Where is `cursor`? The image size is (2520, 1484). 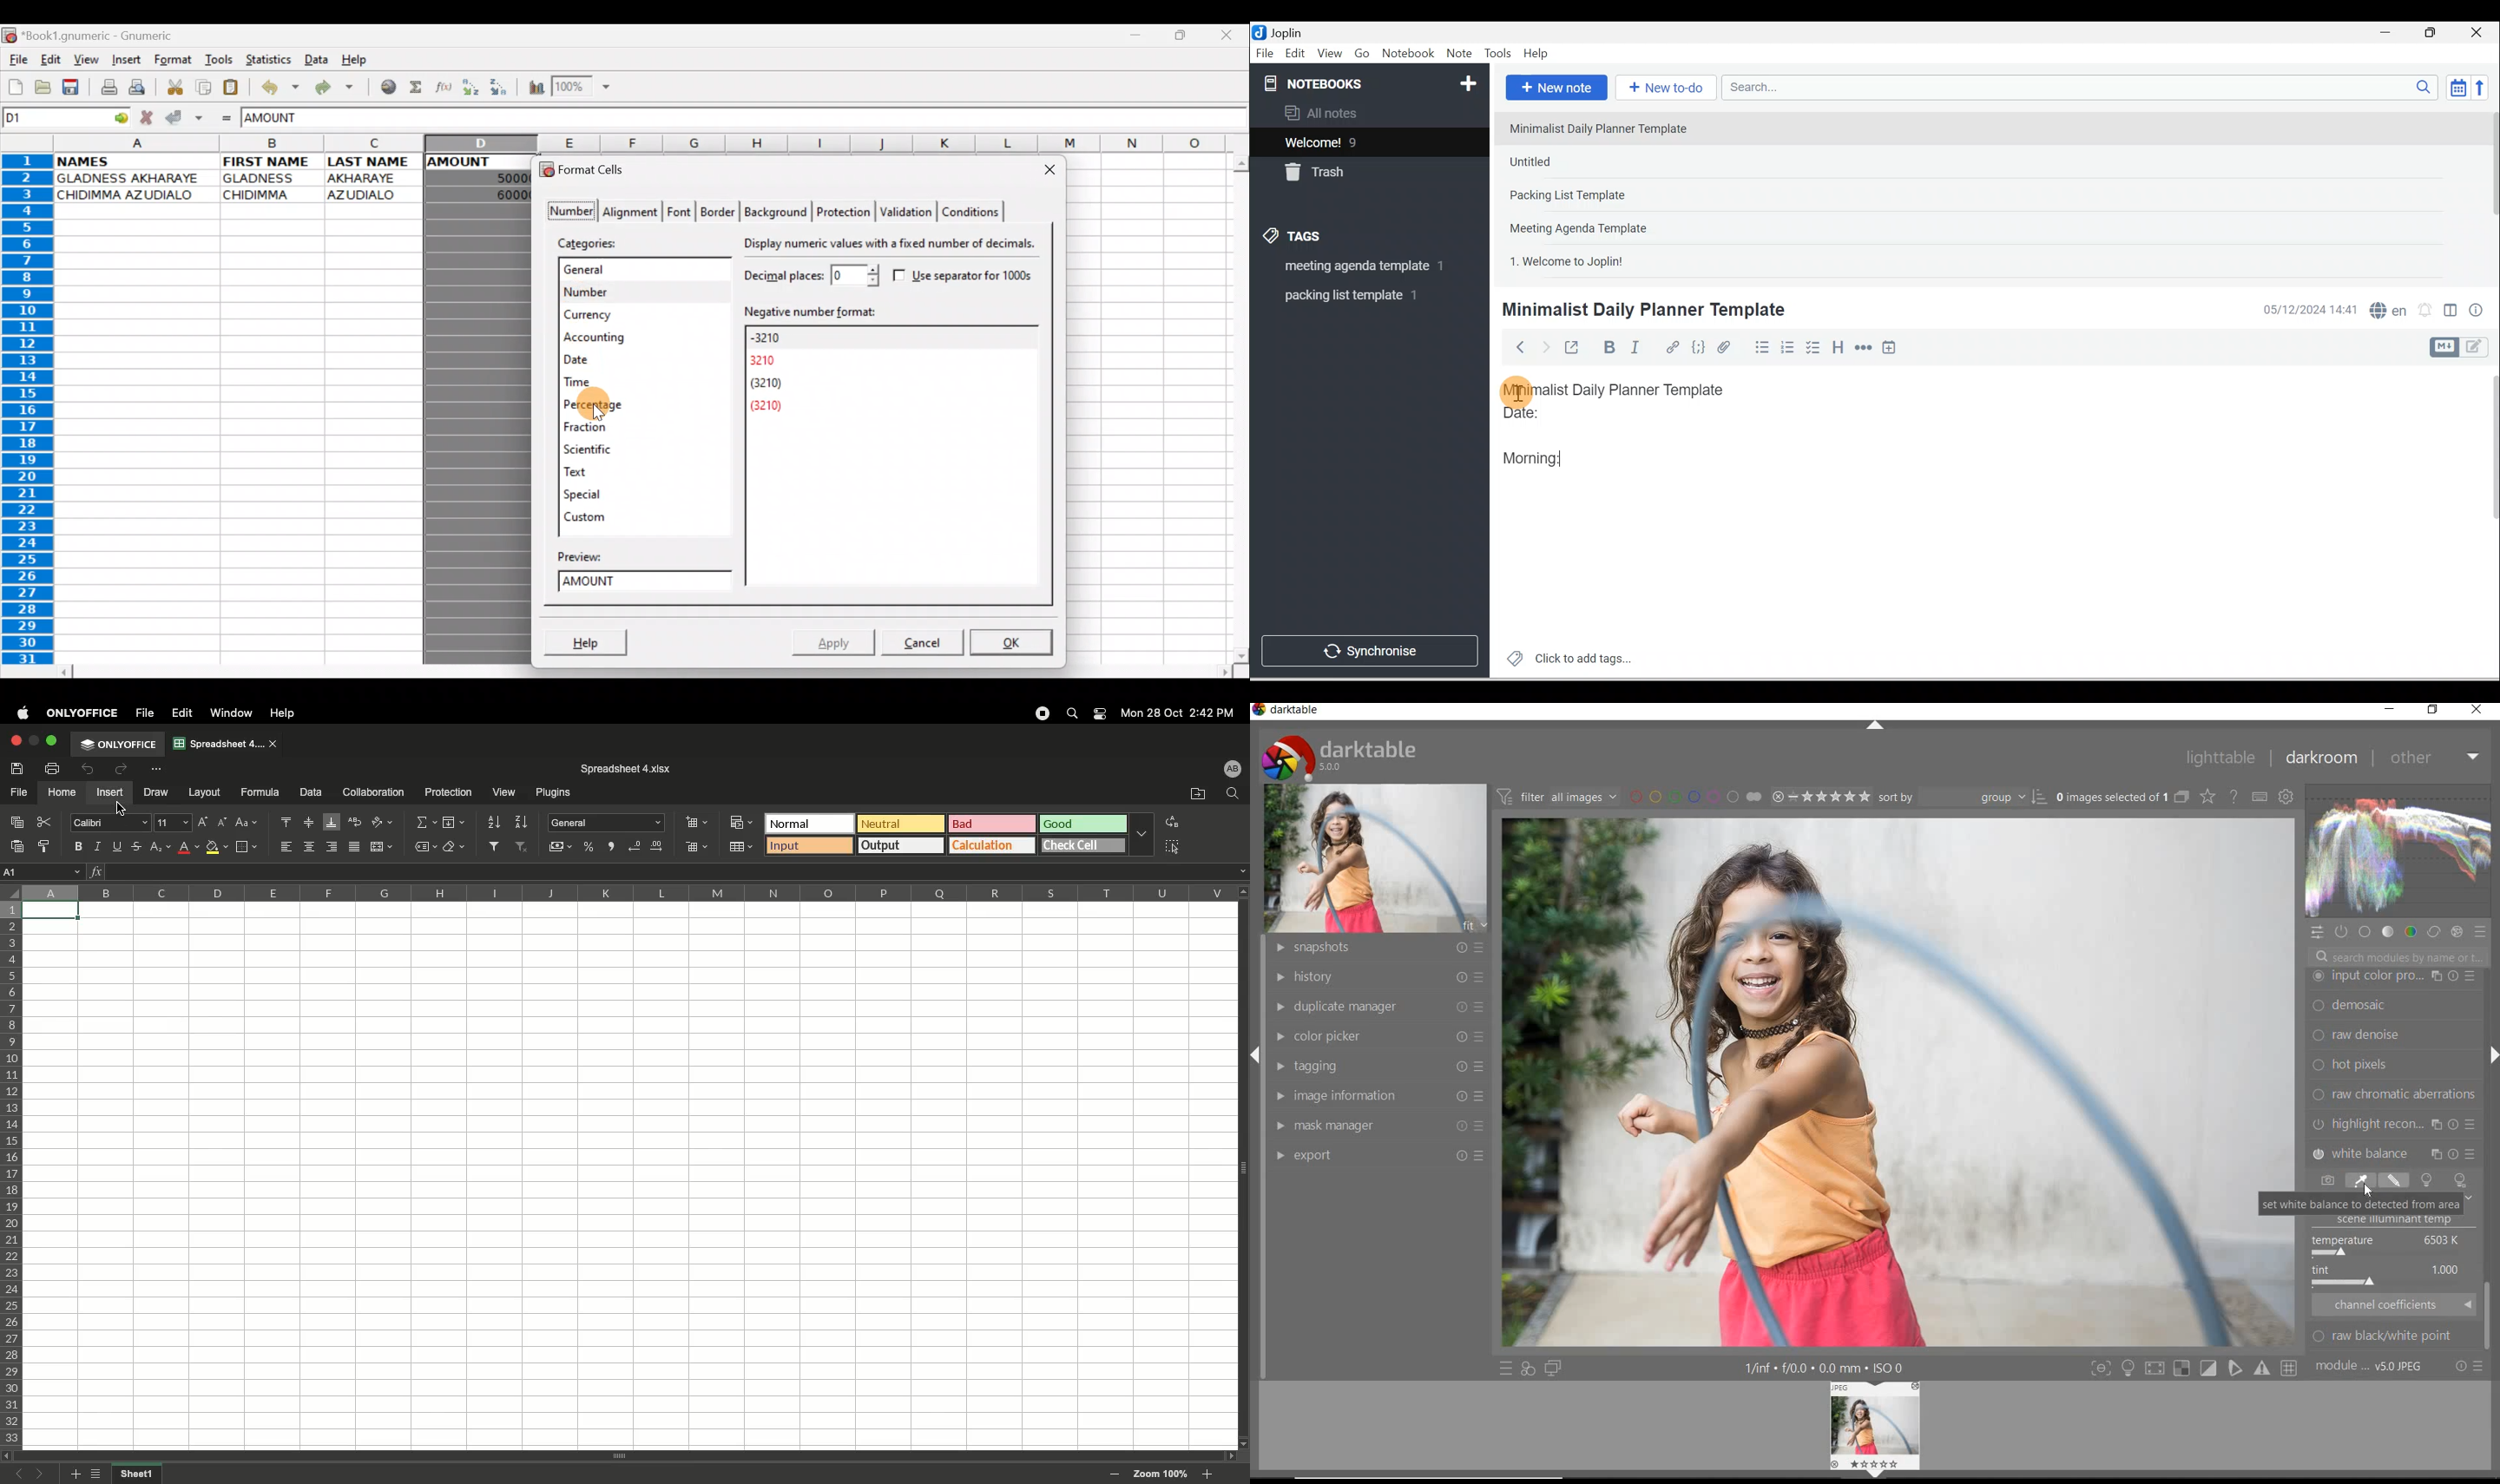
cursor is located at coordinates (122, 809).